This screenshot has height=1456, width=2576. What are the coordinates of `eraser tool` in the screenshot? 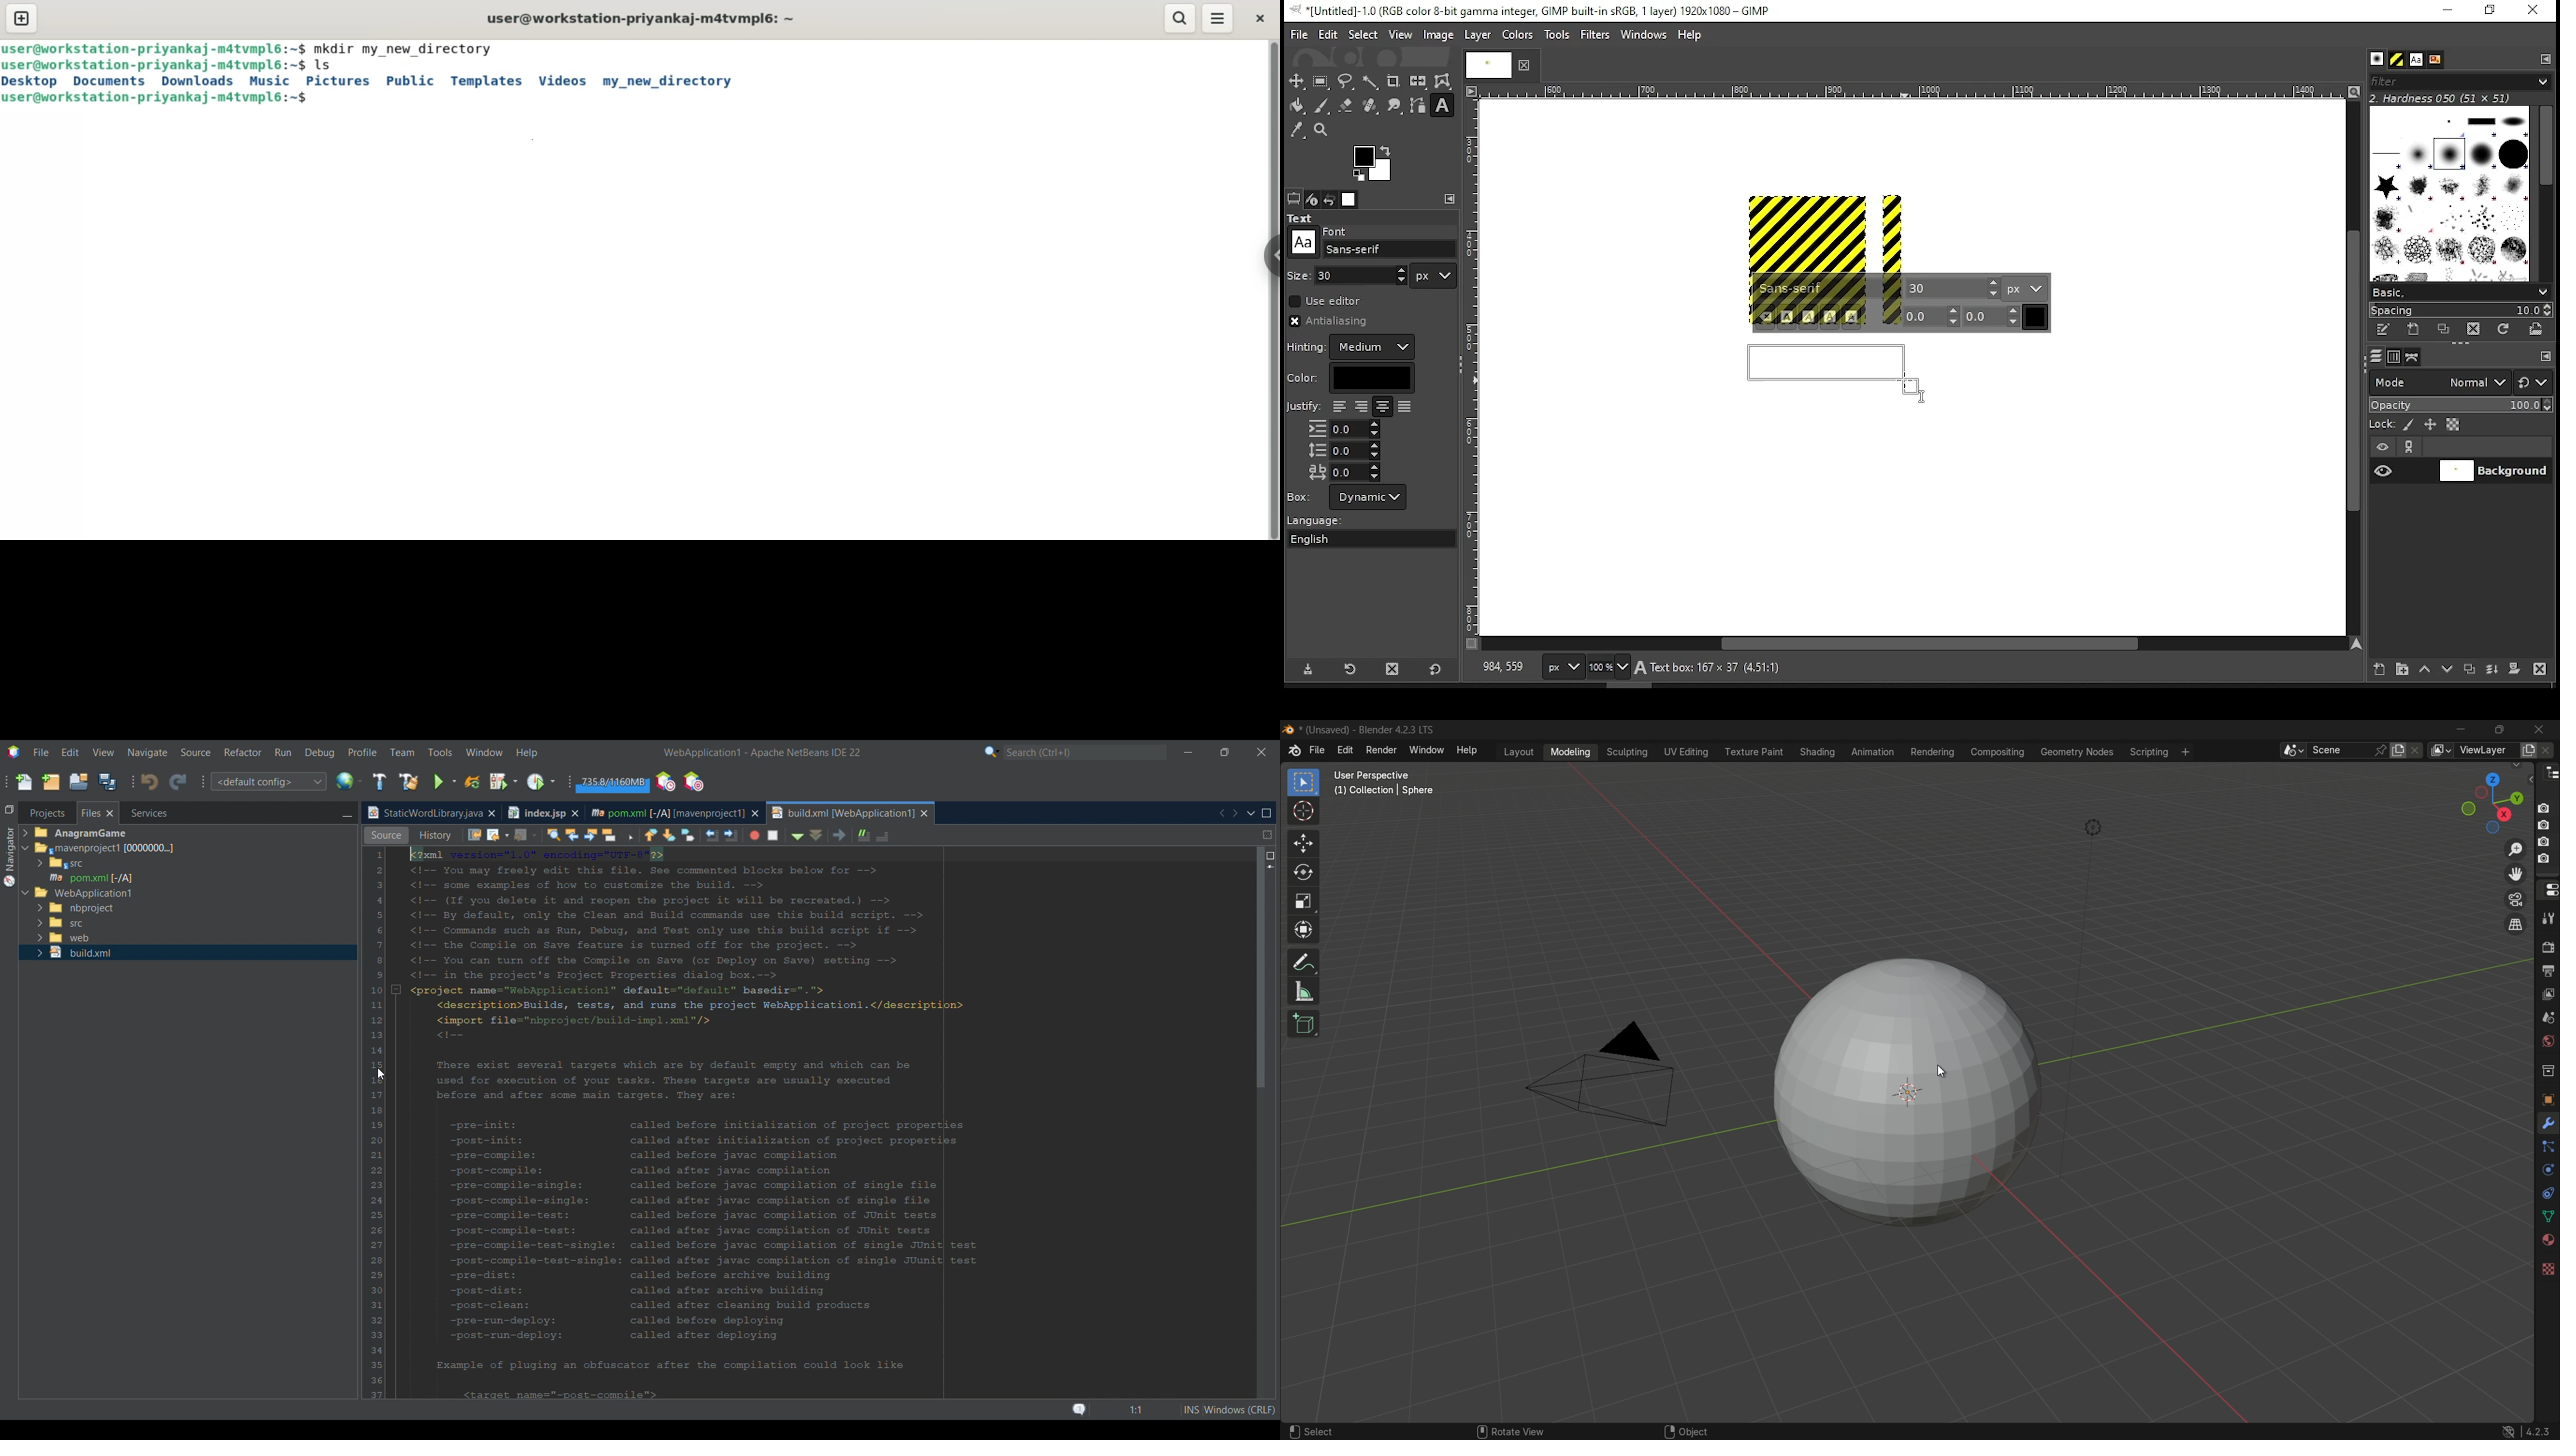 It's located at (1345, 105).